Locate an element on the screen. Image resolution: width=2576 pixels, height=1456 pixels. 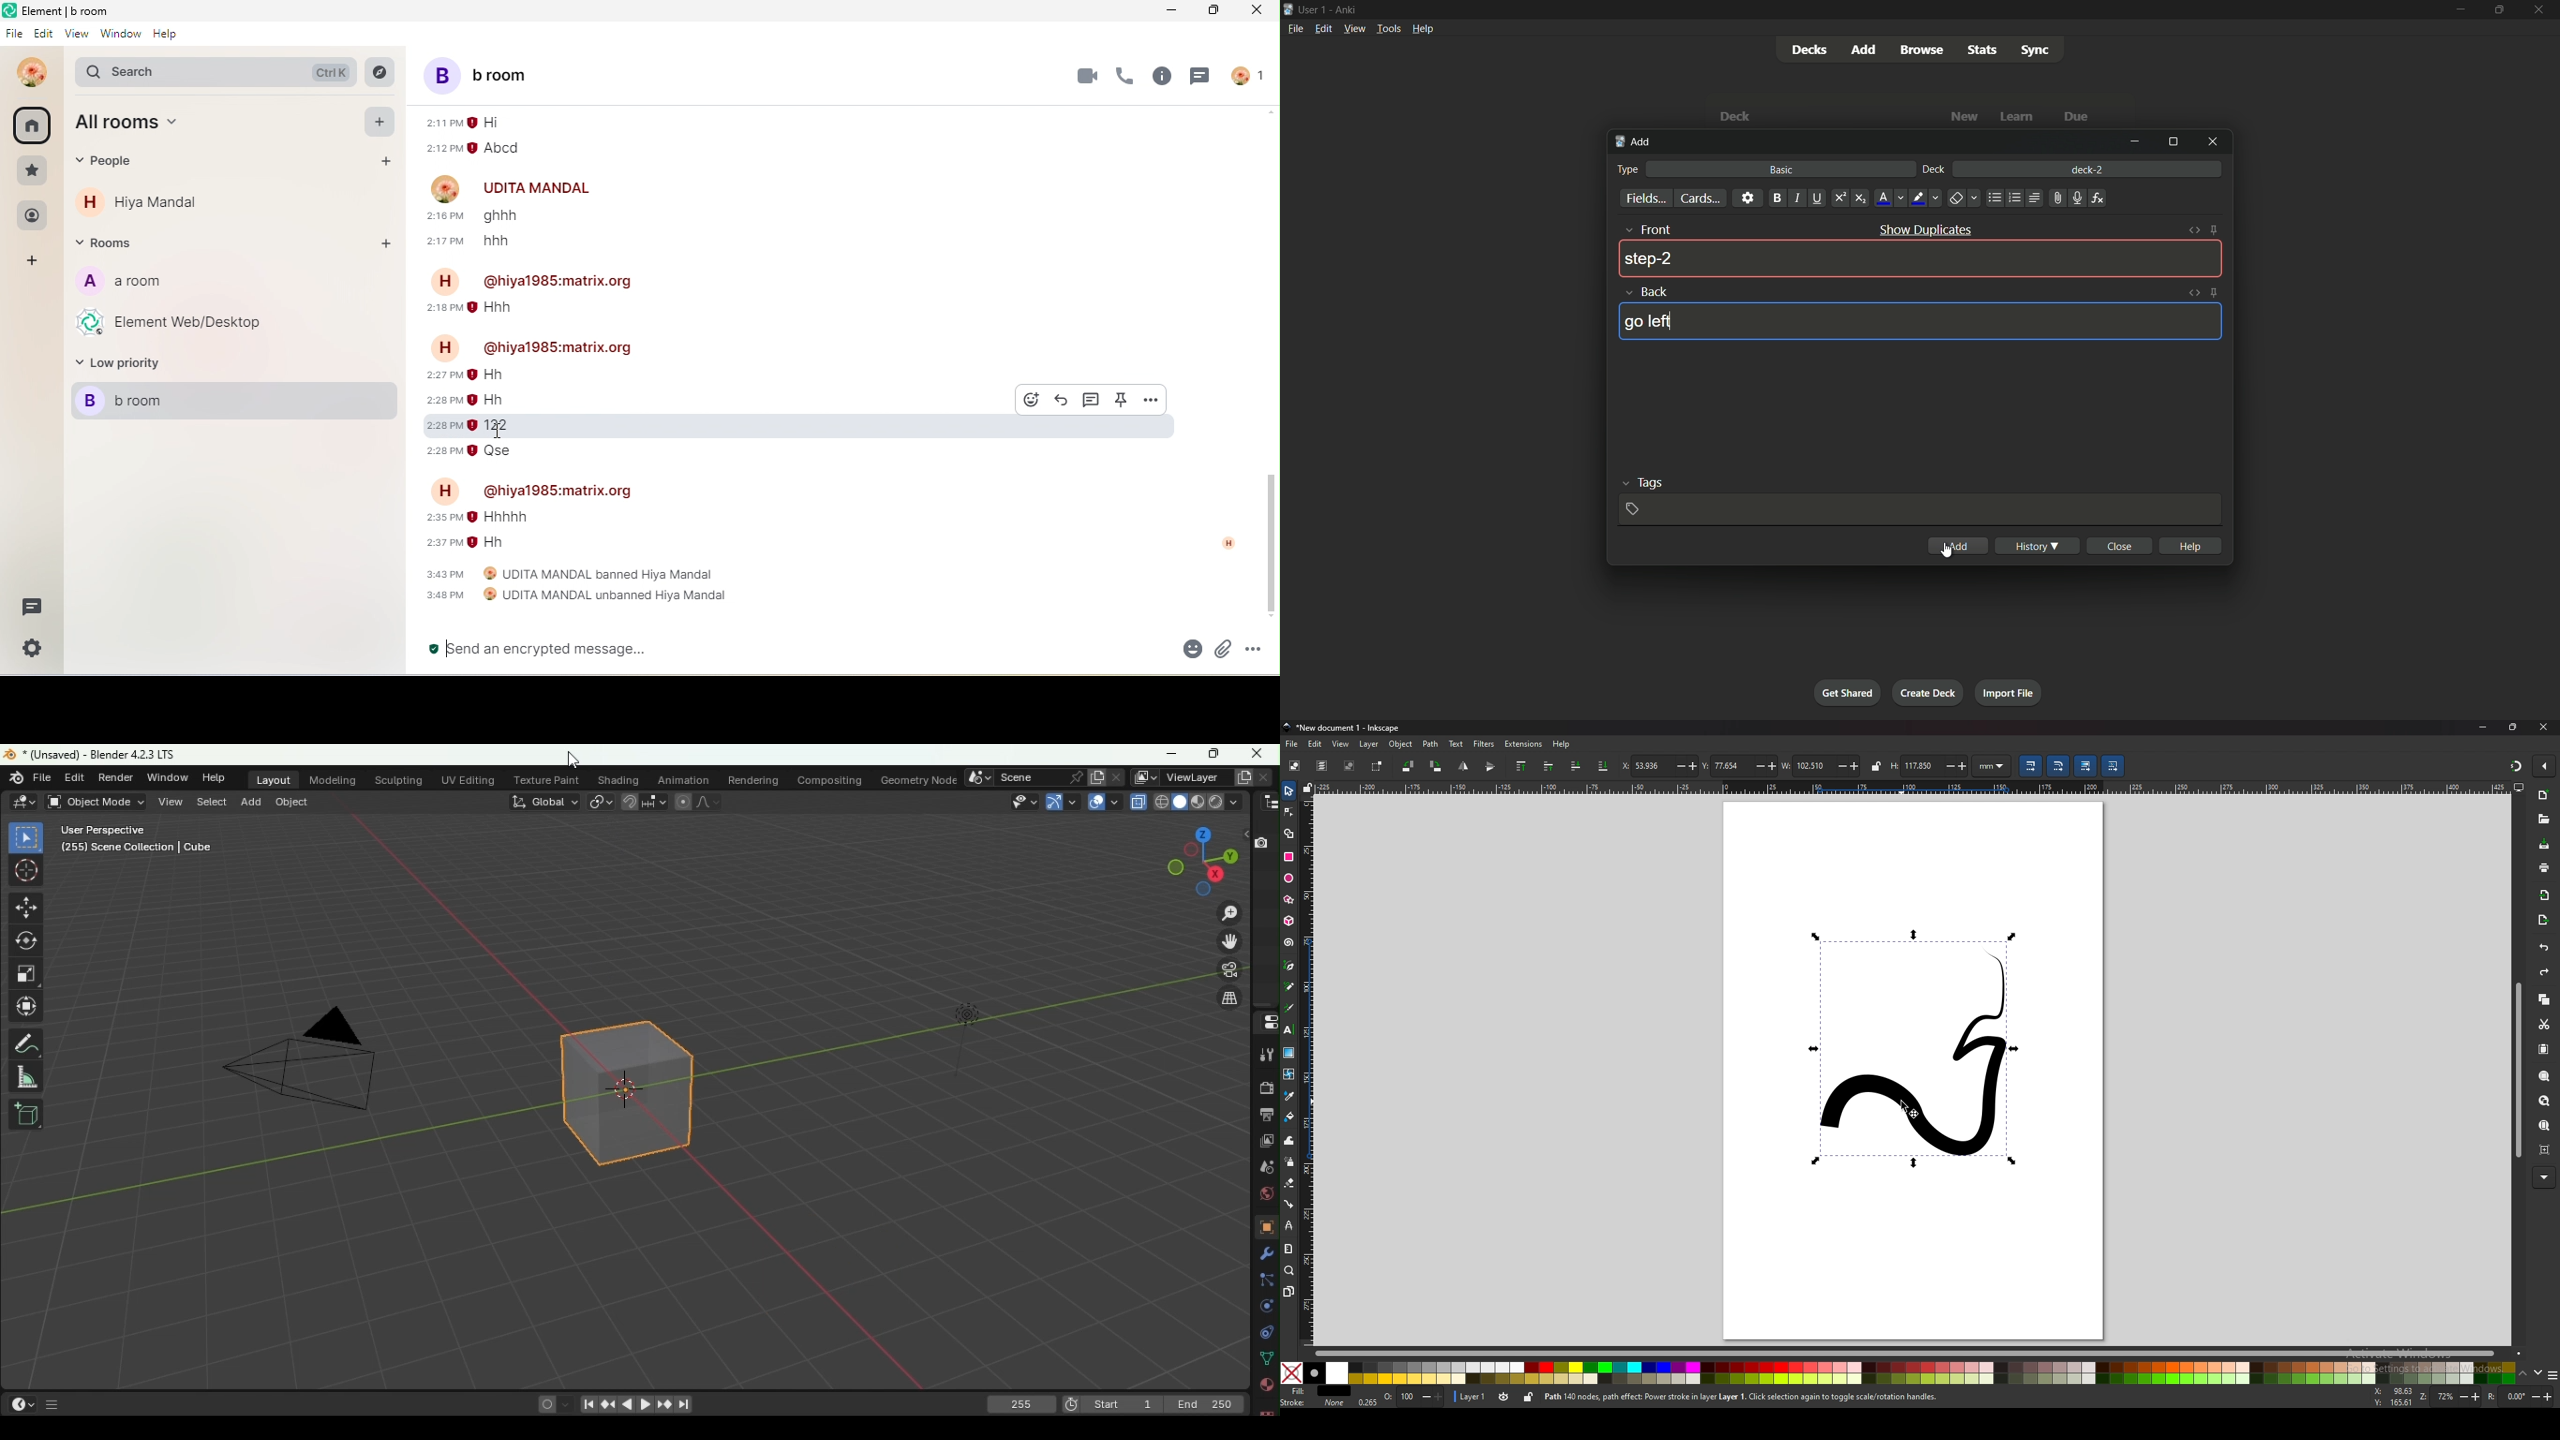
fields is located at coordinates (1647, 199).